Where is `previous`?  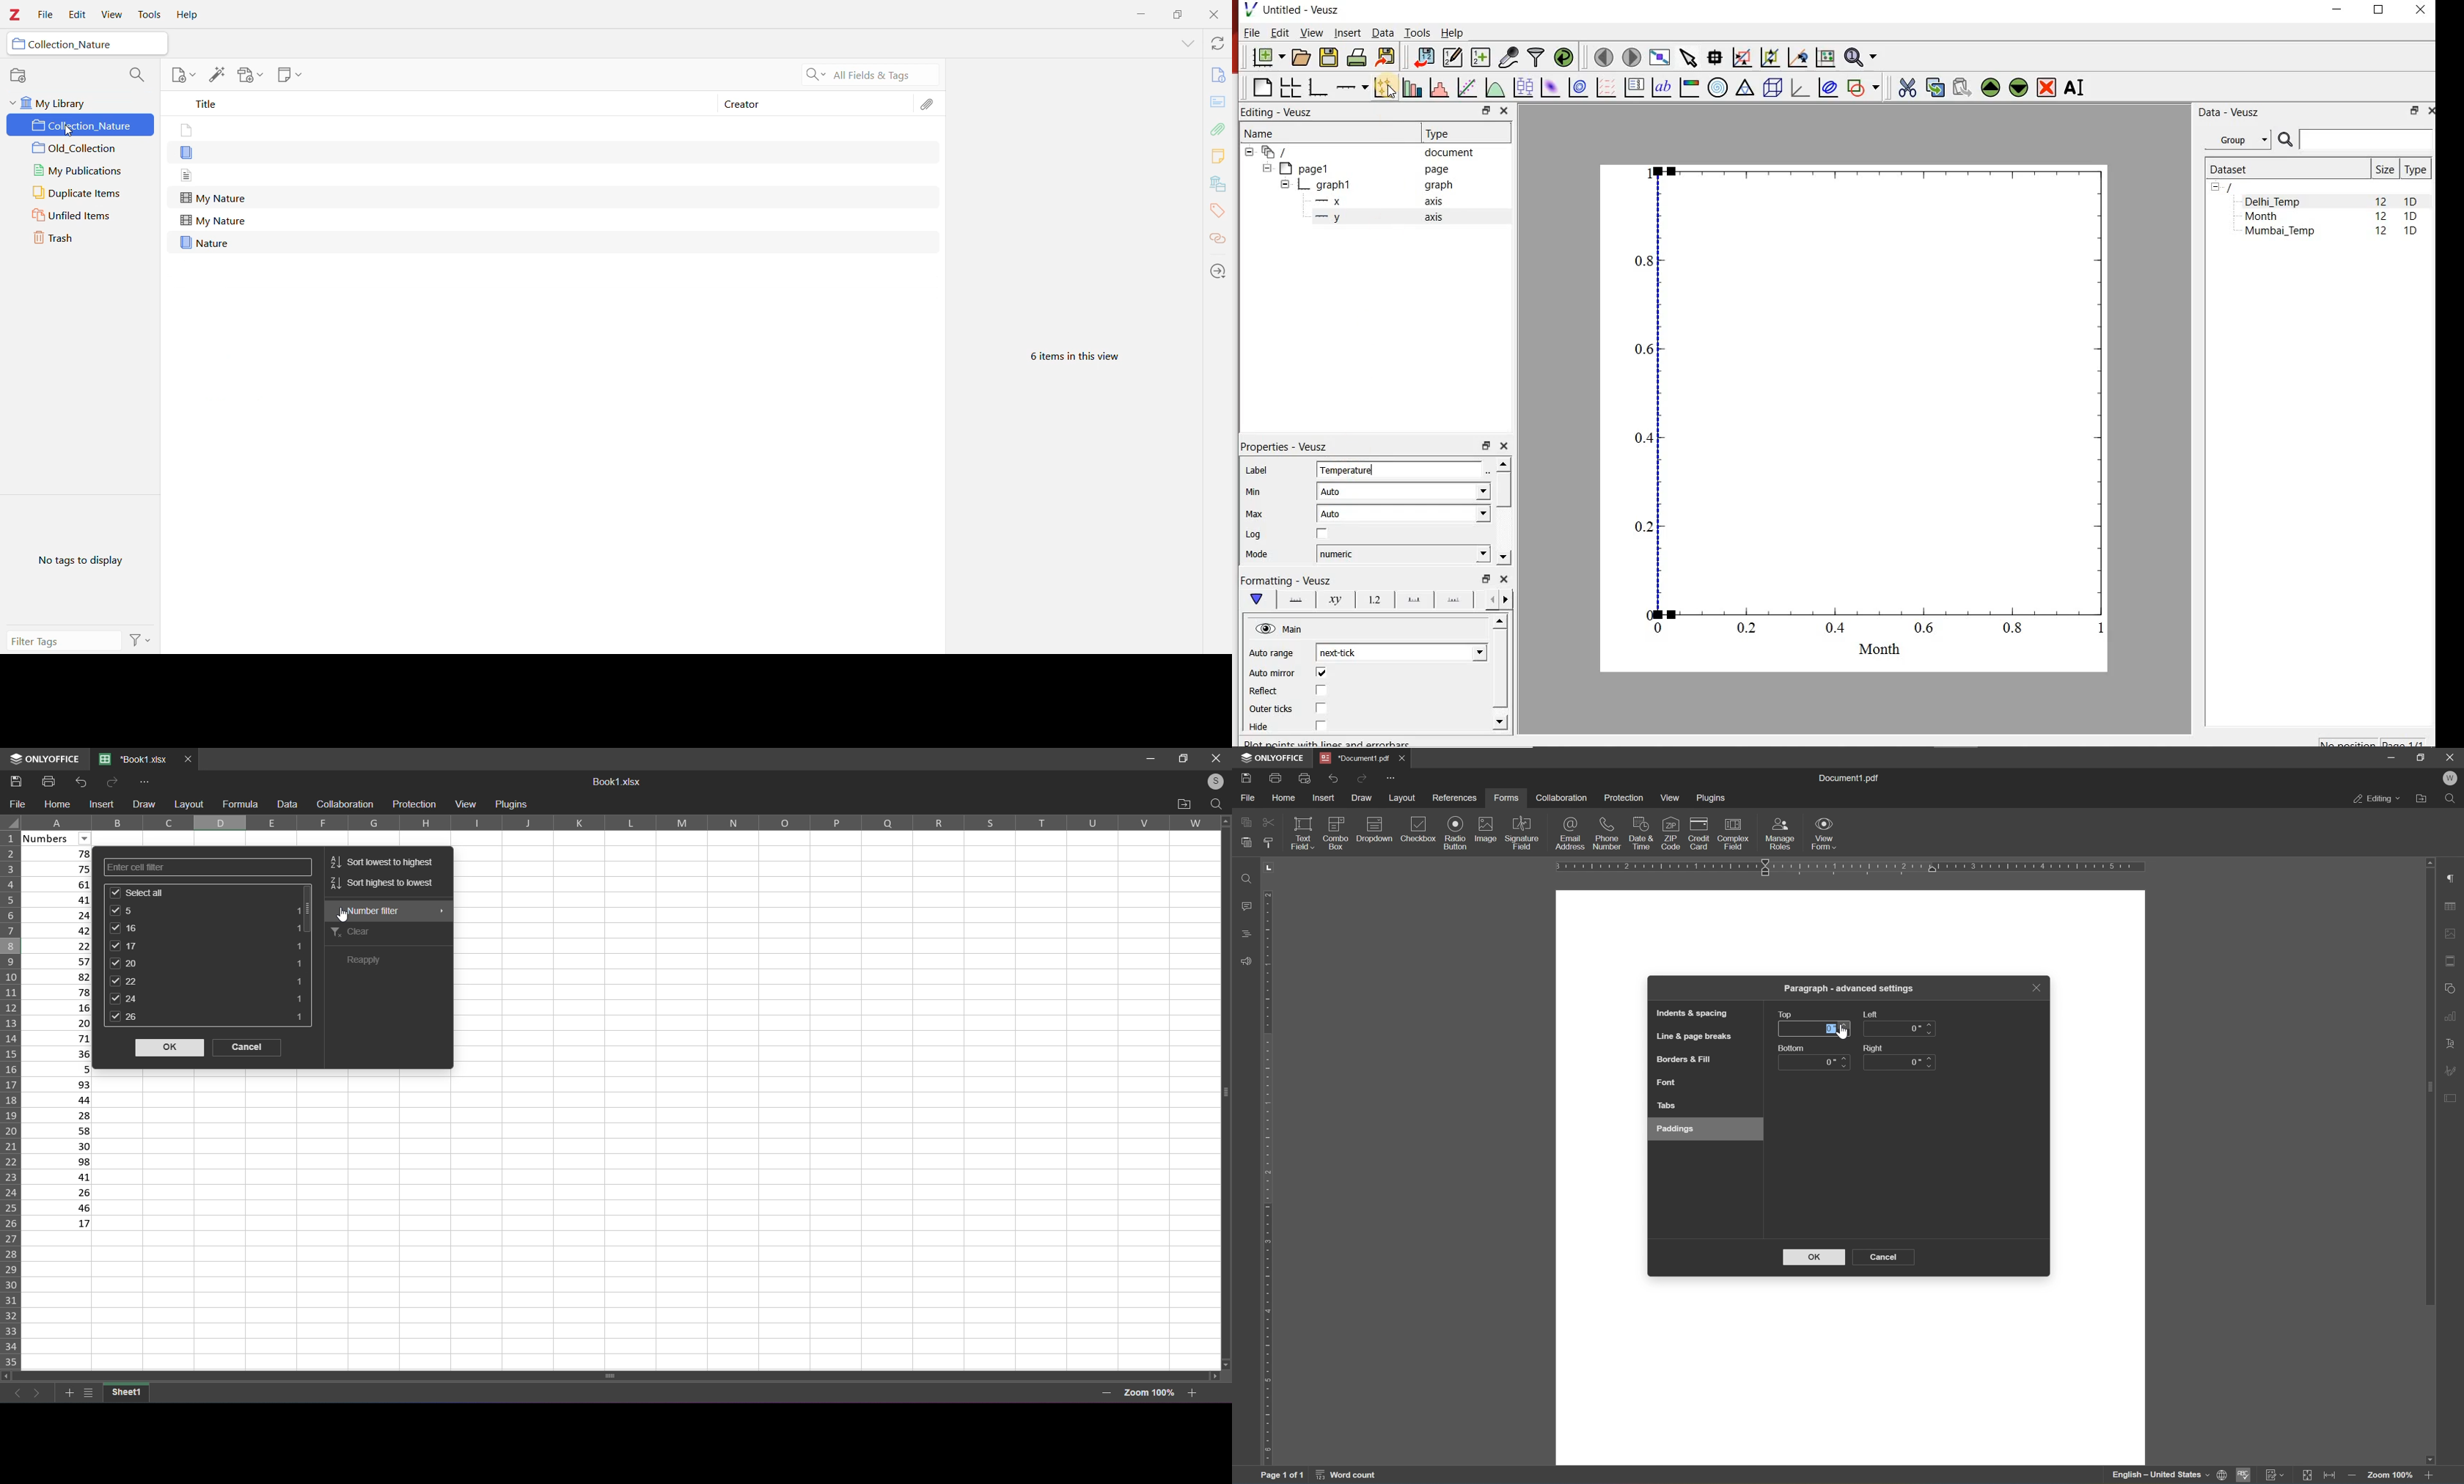 previous is located at coordinates (14, 1391).